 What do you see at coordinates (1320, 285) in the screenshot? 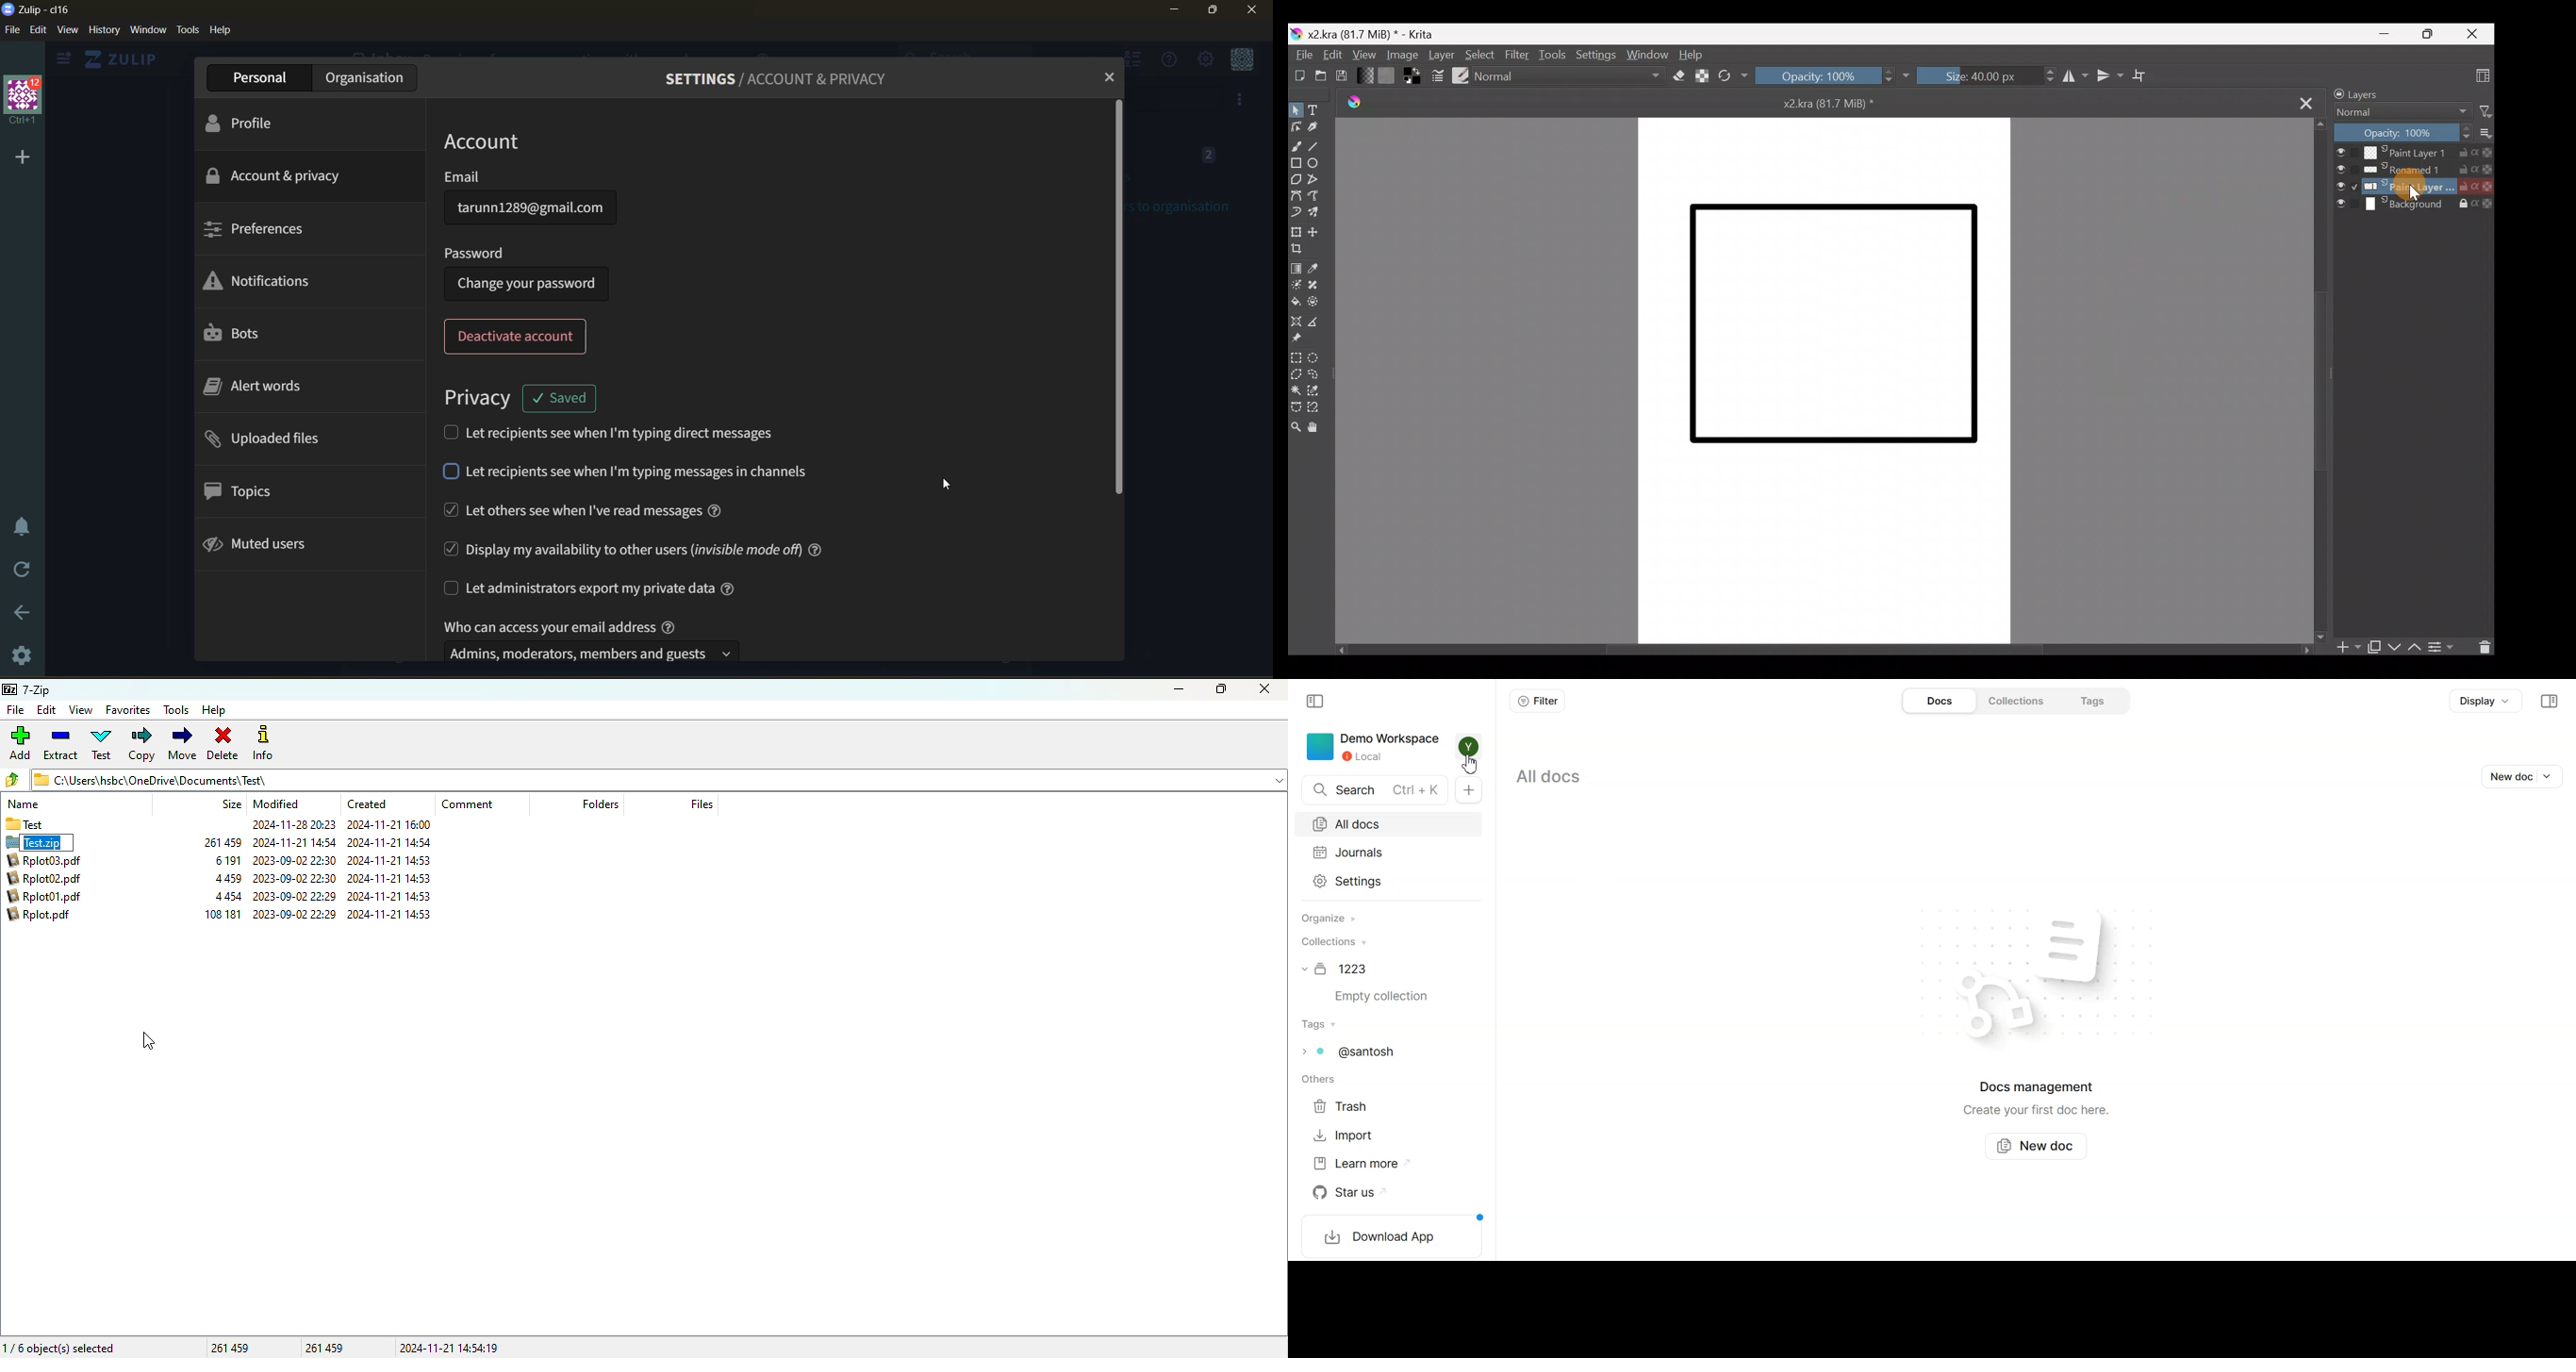
I see `Smart patch tool` at bounding box center [1320, 285].